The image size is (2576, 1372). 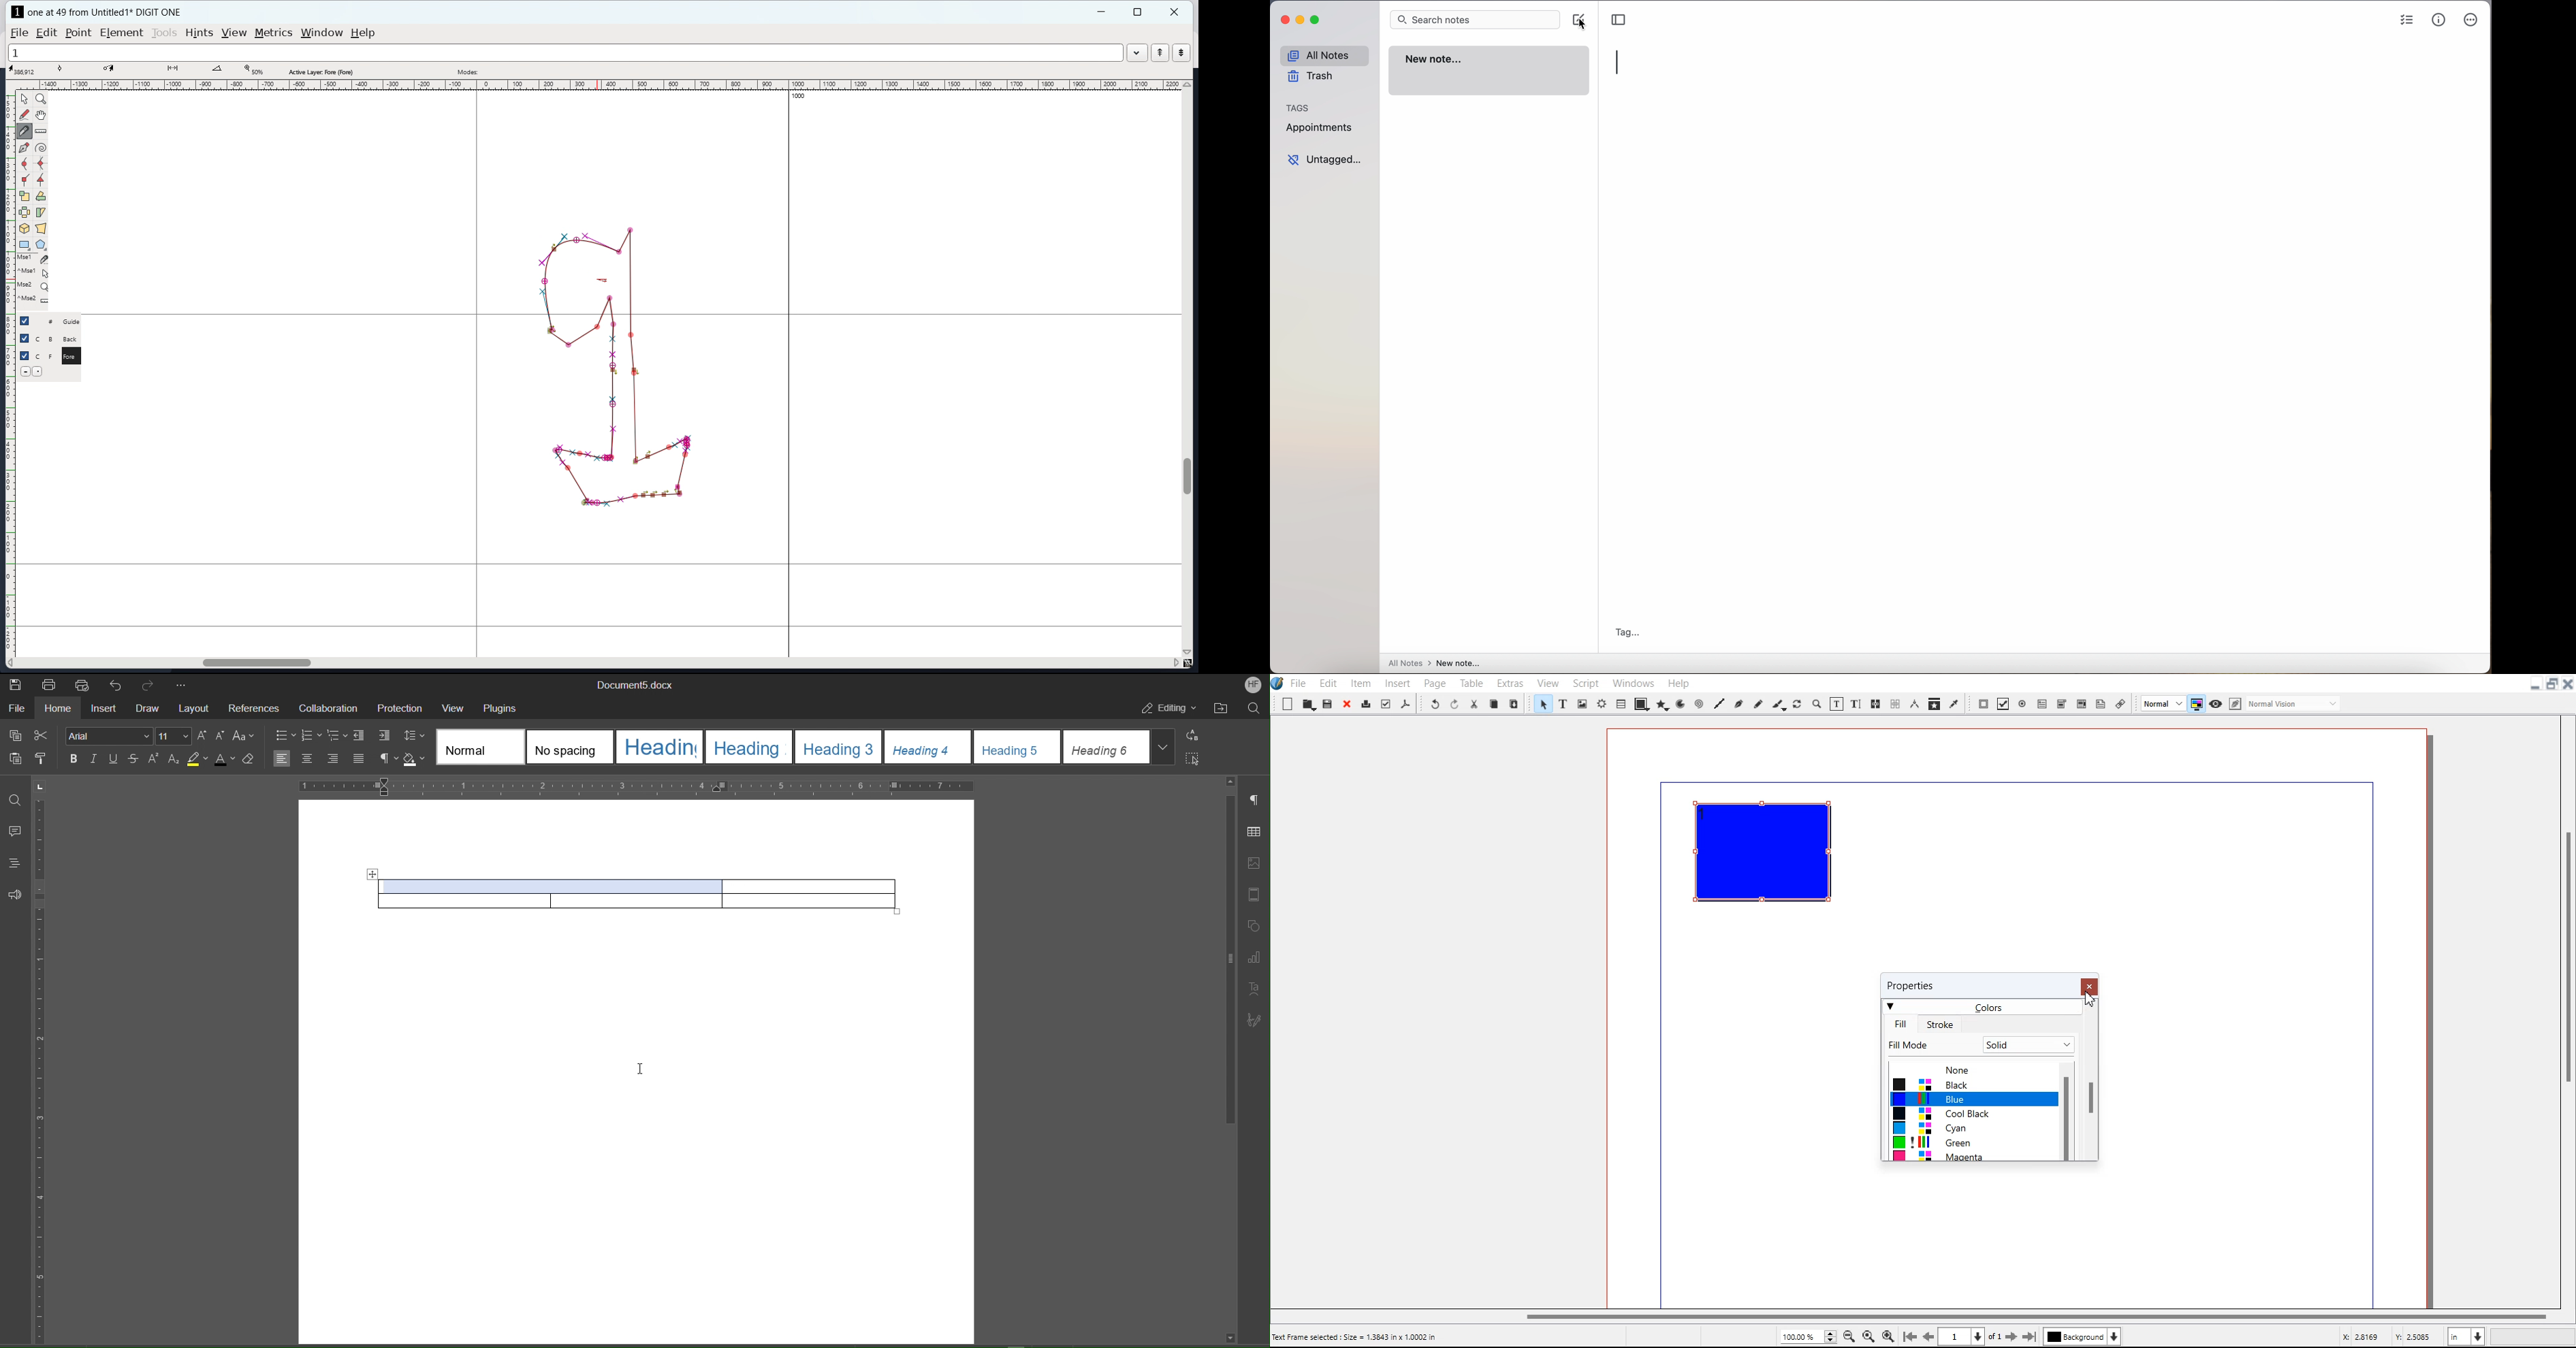 I want to click on New, so click(x=1287, y=704).